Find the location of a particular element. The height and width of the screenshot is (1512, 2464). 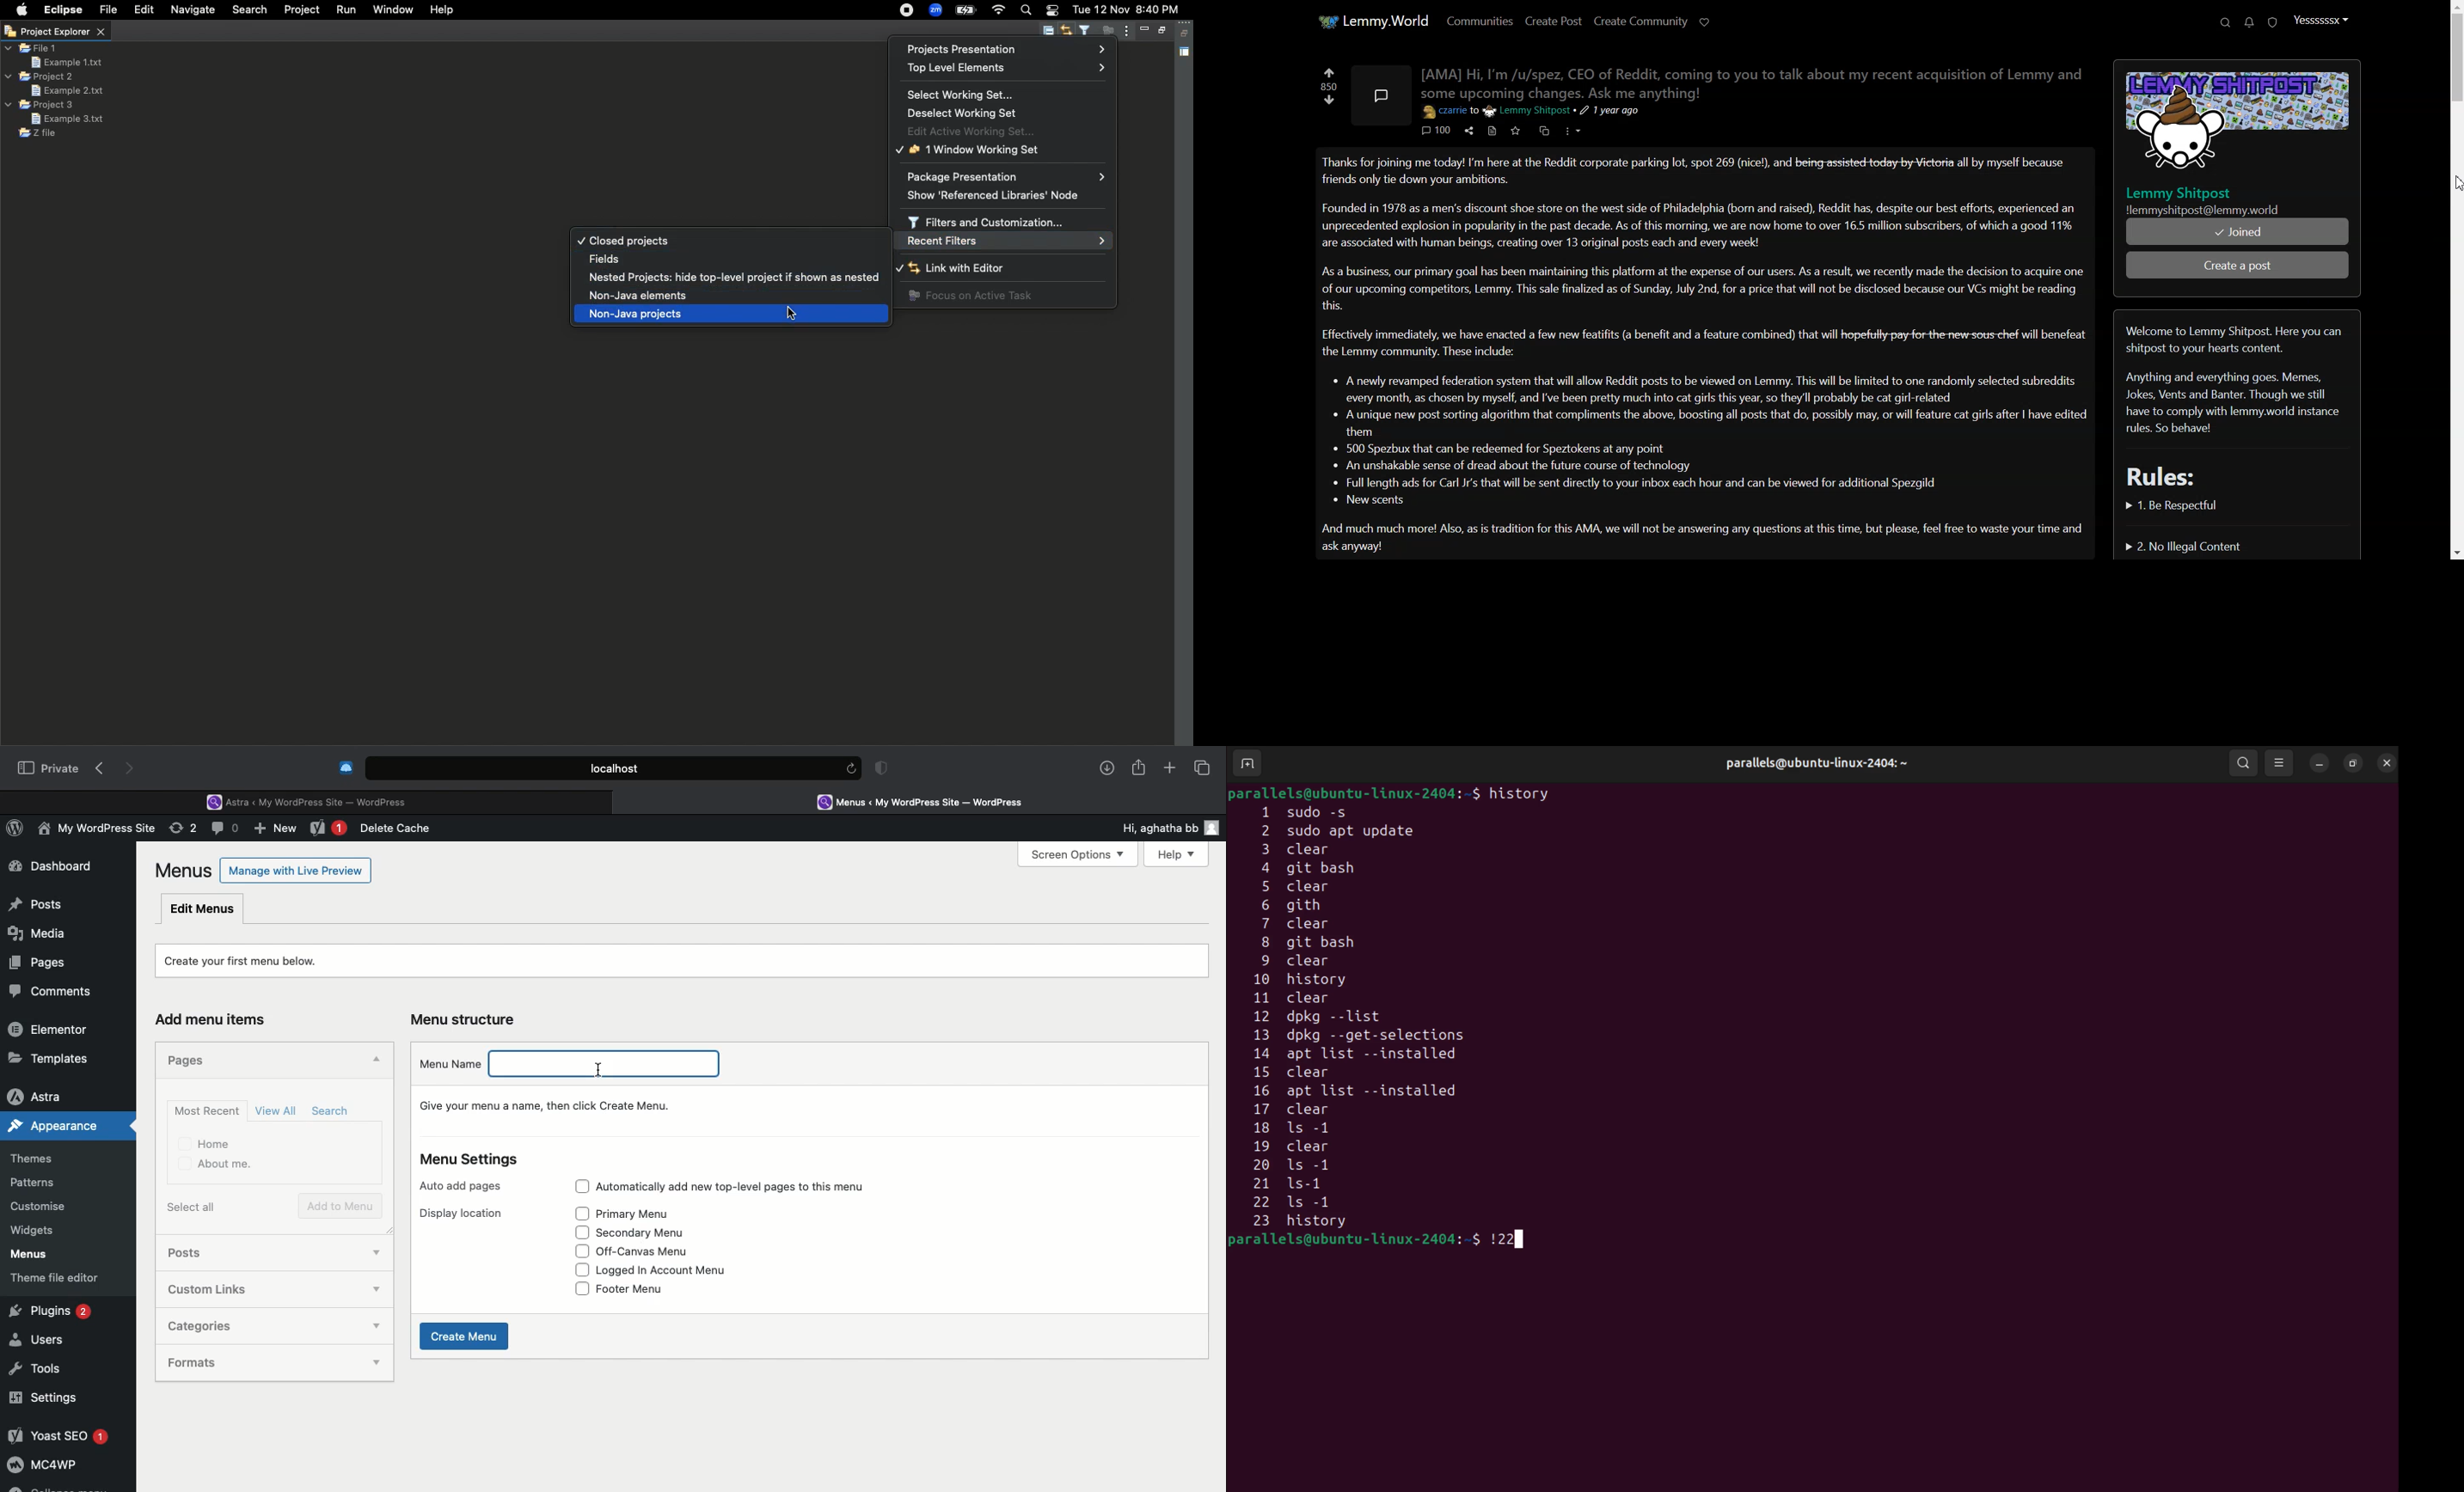

search is located at coordinates (2243, 762).